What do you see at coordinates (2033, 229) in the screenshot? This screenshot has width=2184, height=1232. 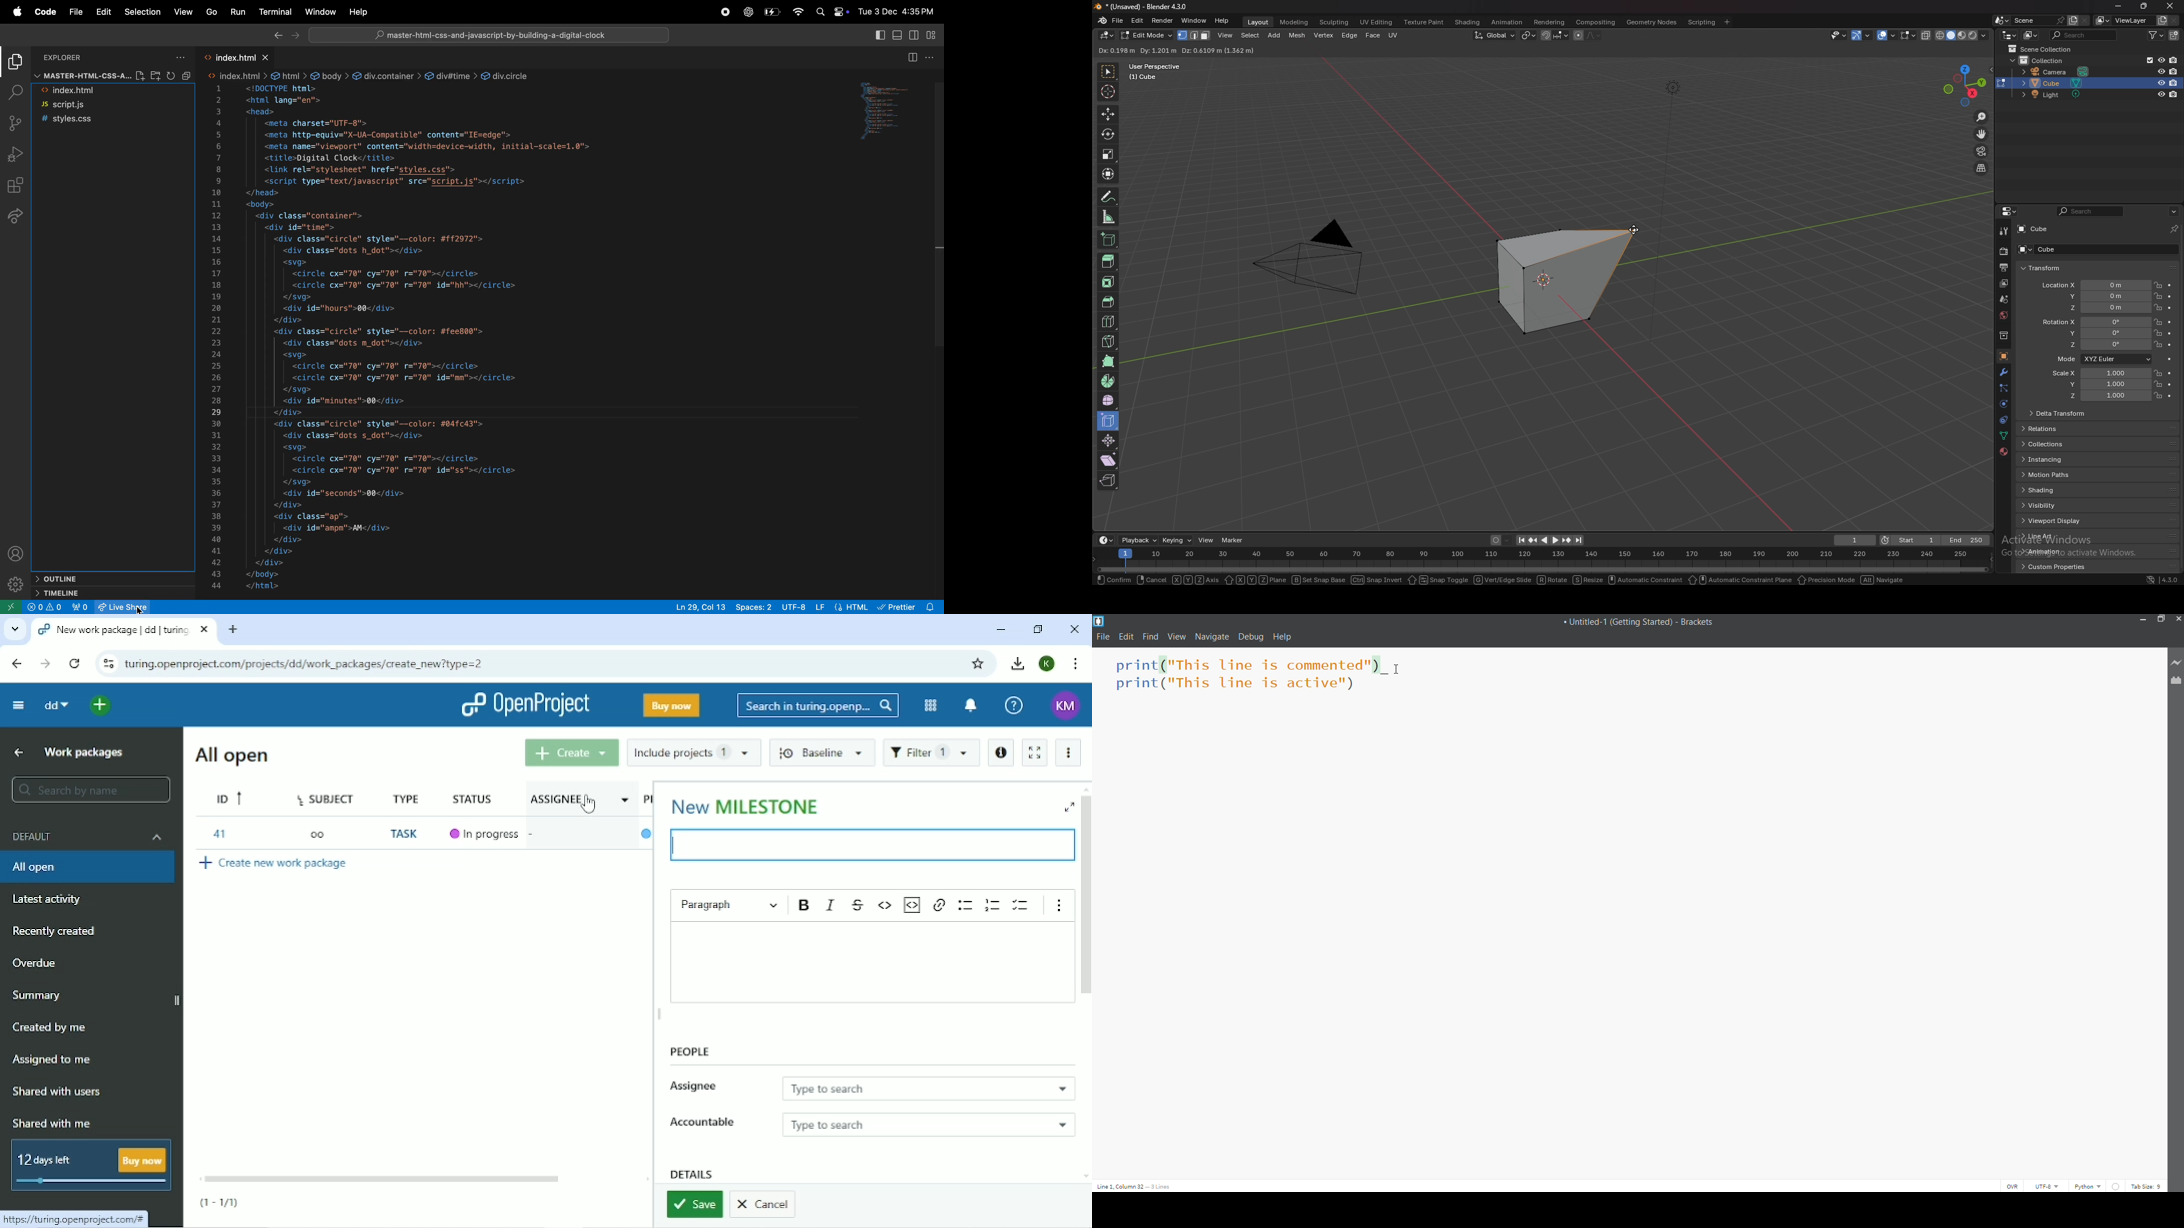 I see `cube` at bounding box center [2033, 229].